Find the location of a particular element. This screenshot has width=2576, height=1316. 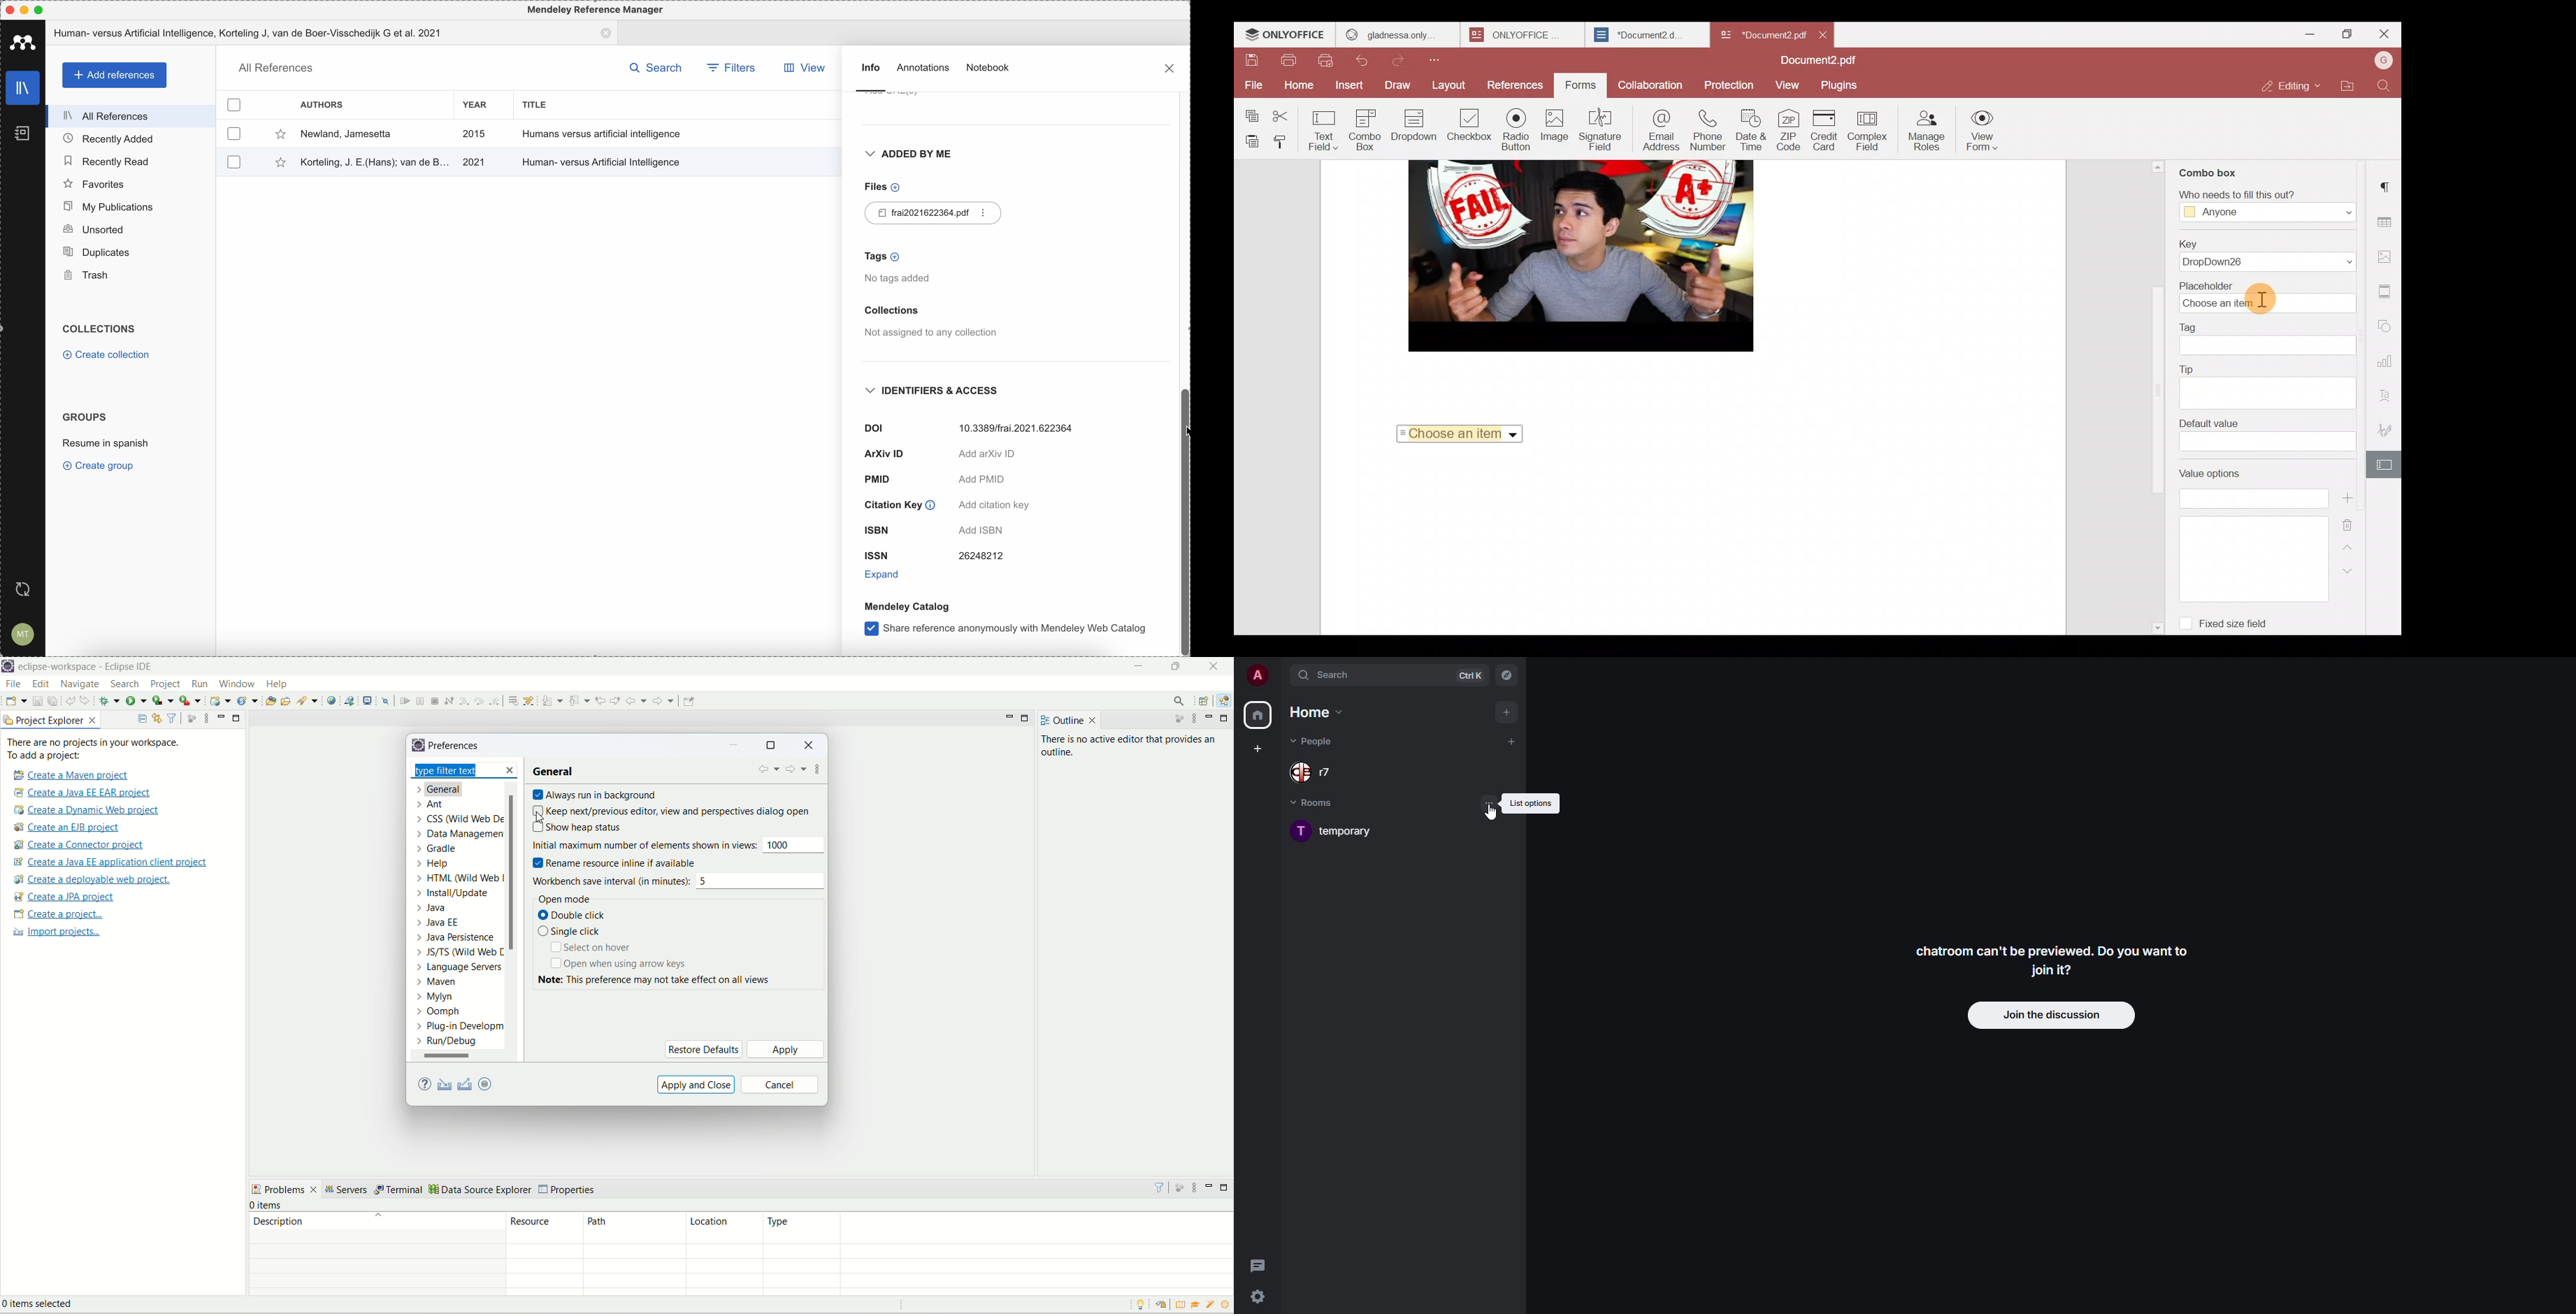

pdf file is located at coordinates (936, 213).